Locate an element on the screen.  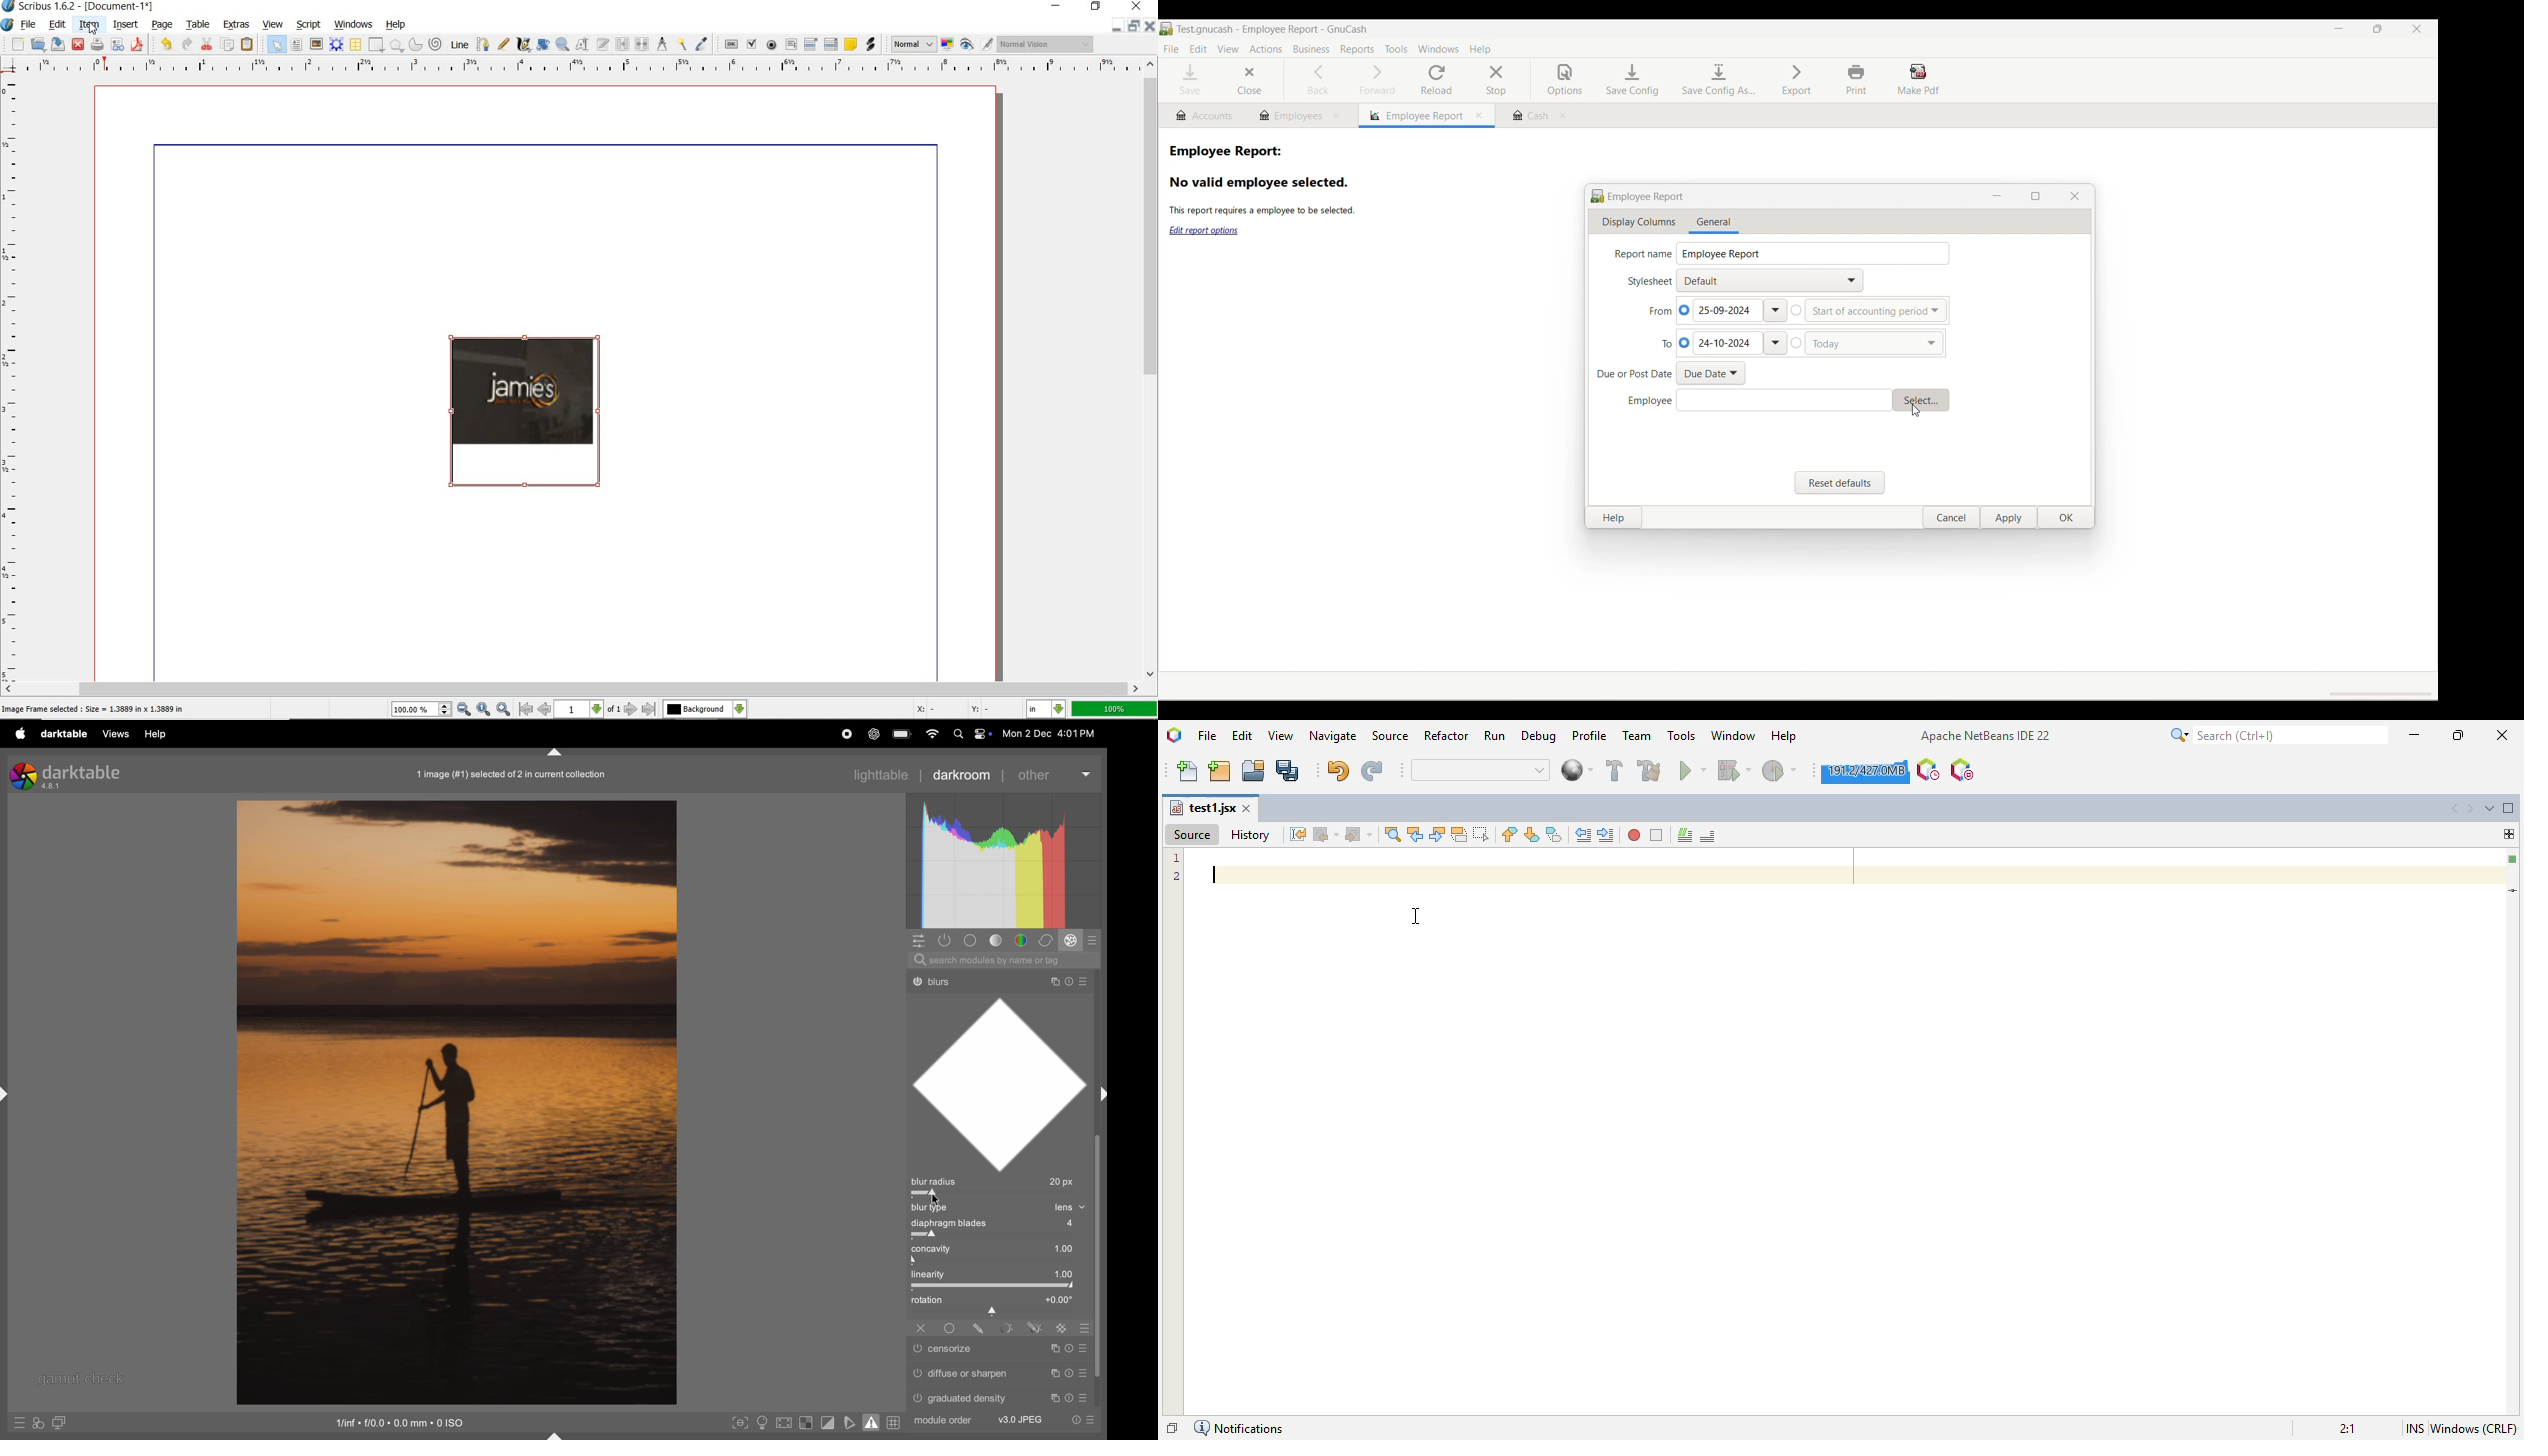
windows is located at coordinates (356, 23).